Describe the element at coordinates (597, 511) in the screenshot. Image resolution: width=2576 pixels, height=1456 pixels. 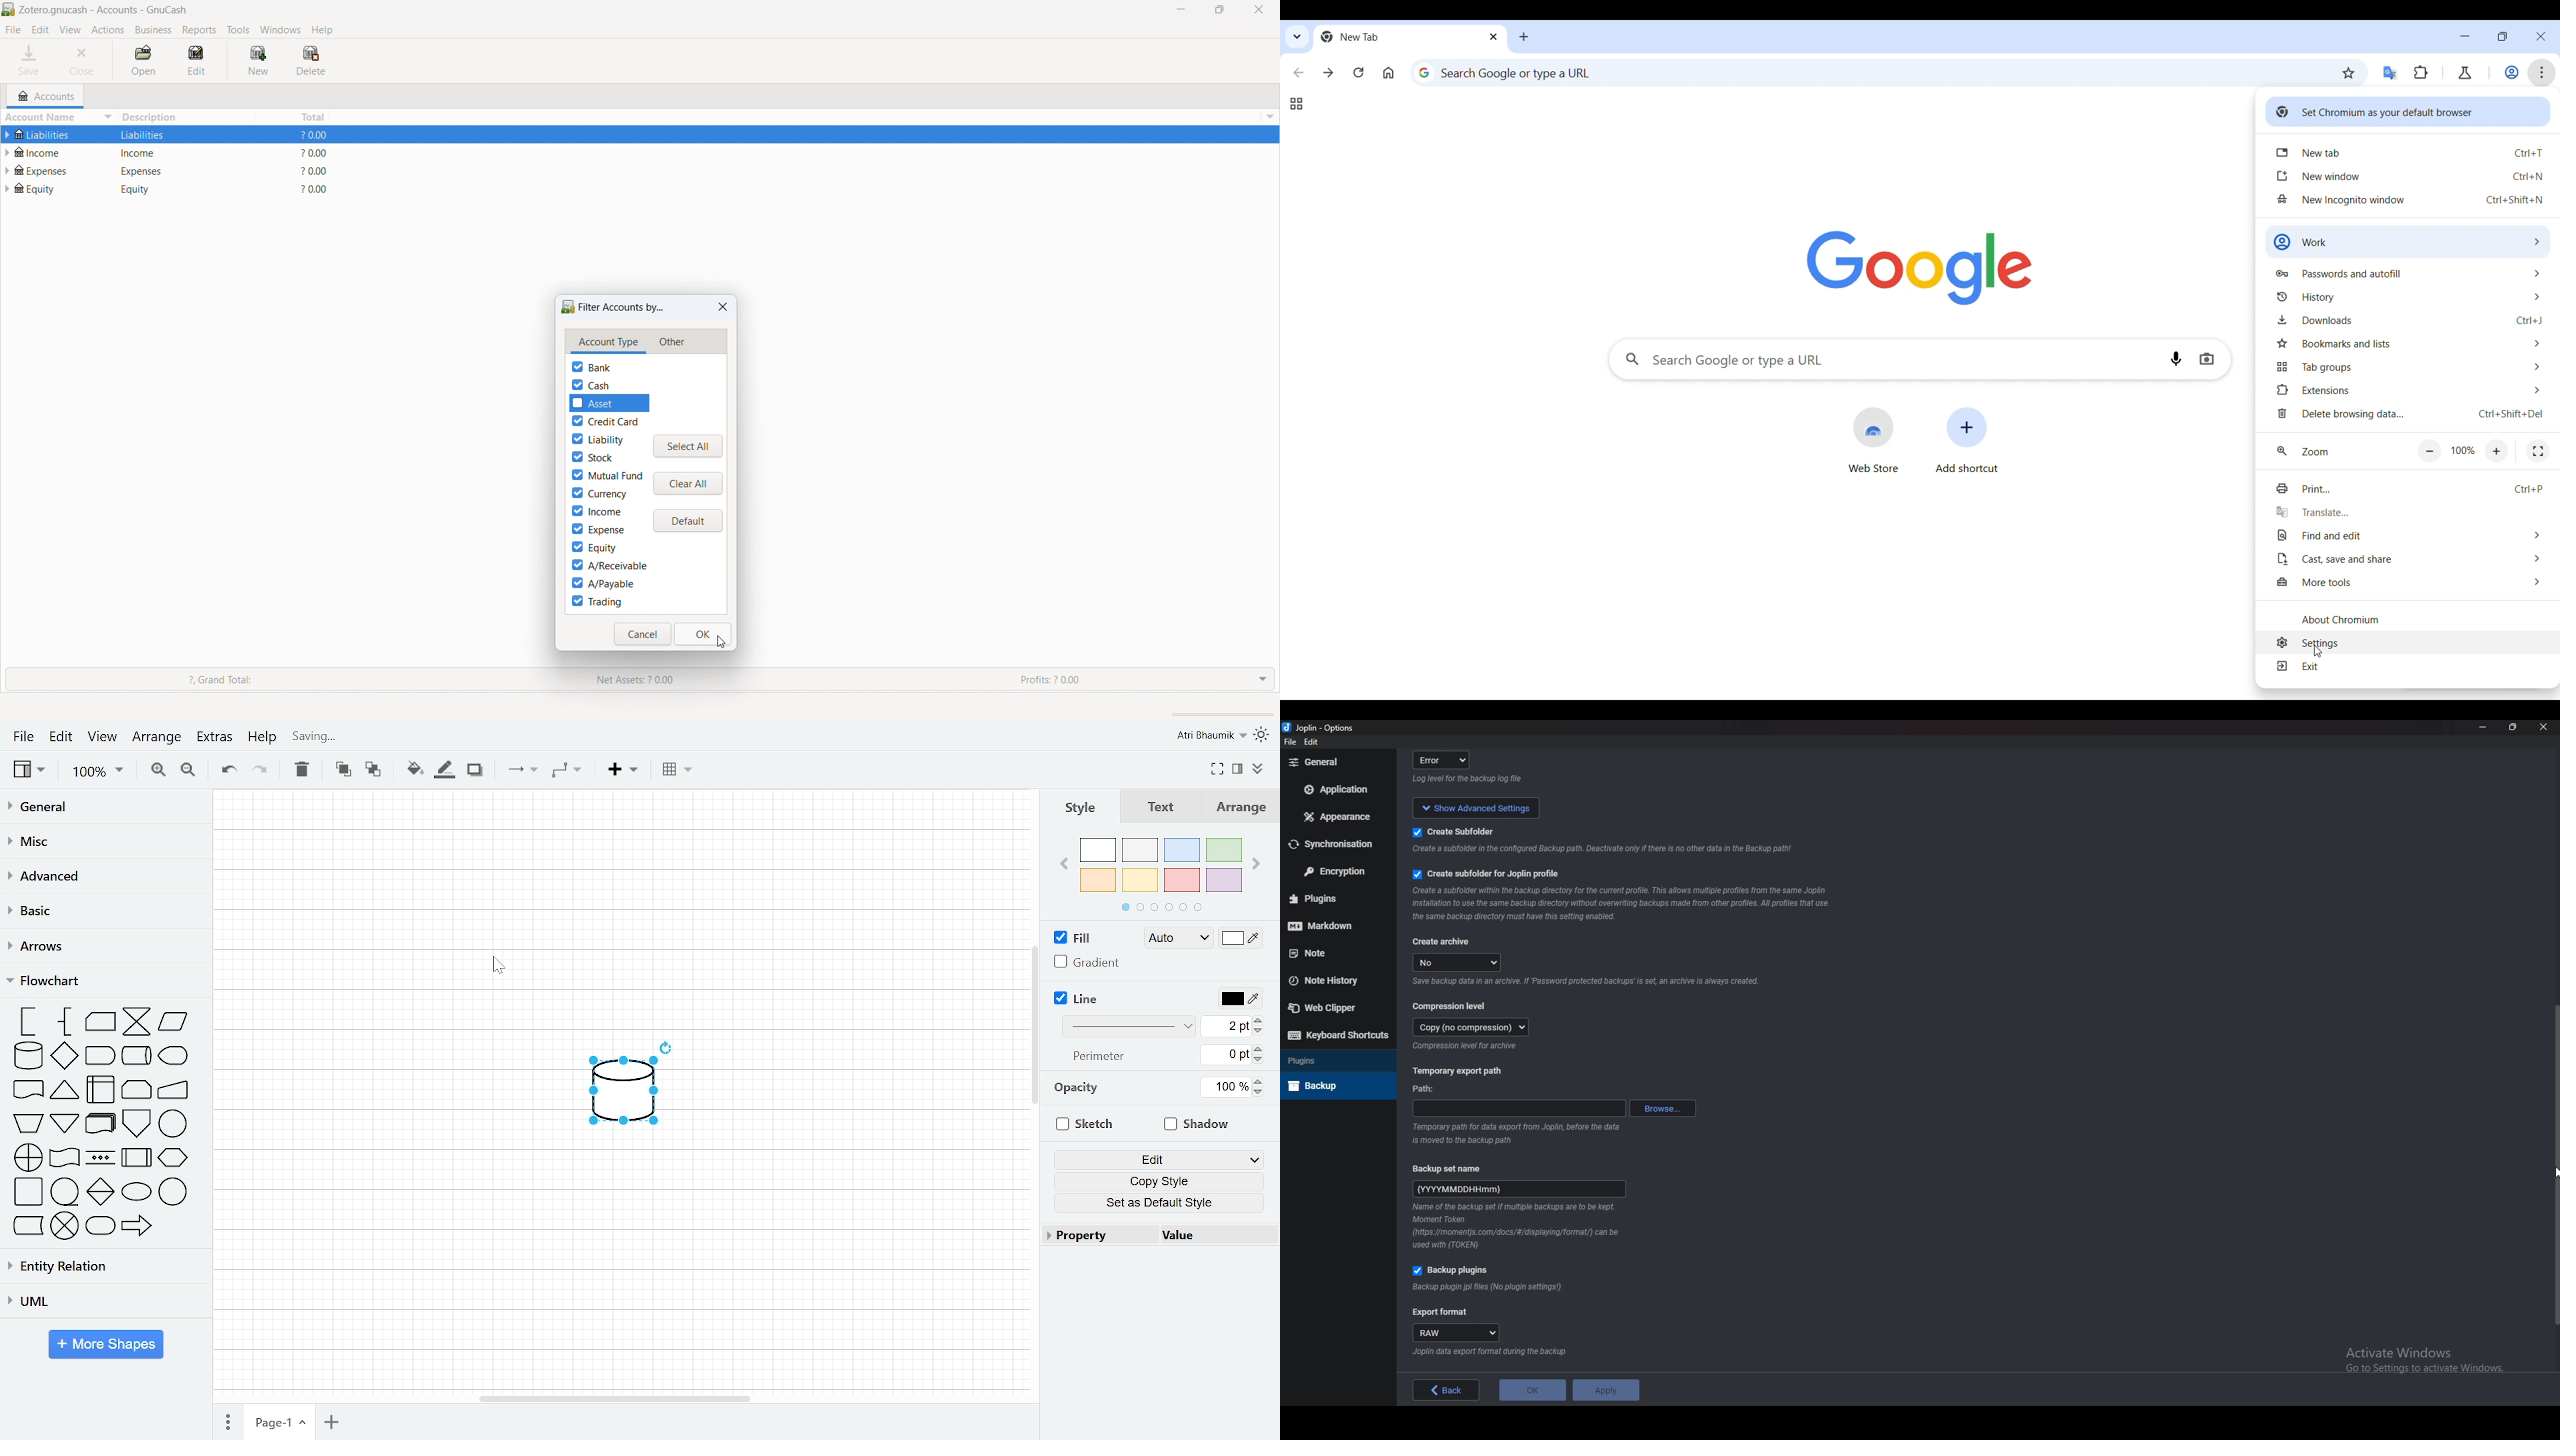
I see `income` at that location.